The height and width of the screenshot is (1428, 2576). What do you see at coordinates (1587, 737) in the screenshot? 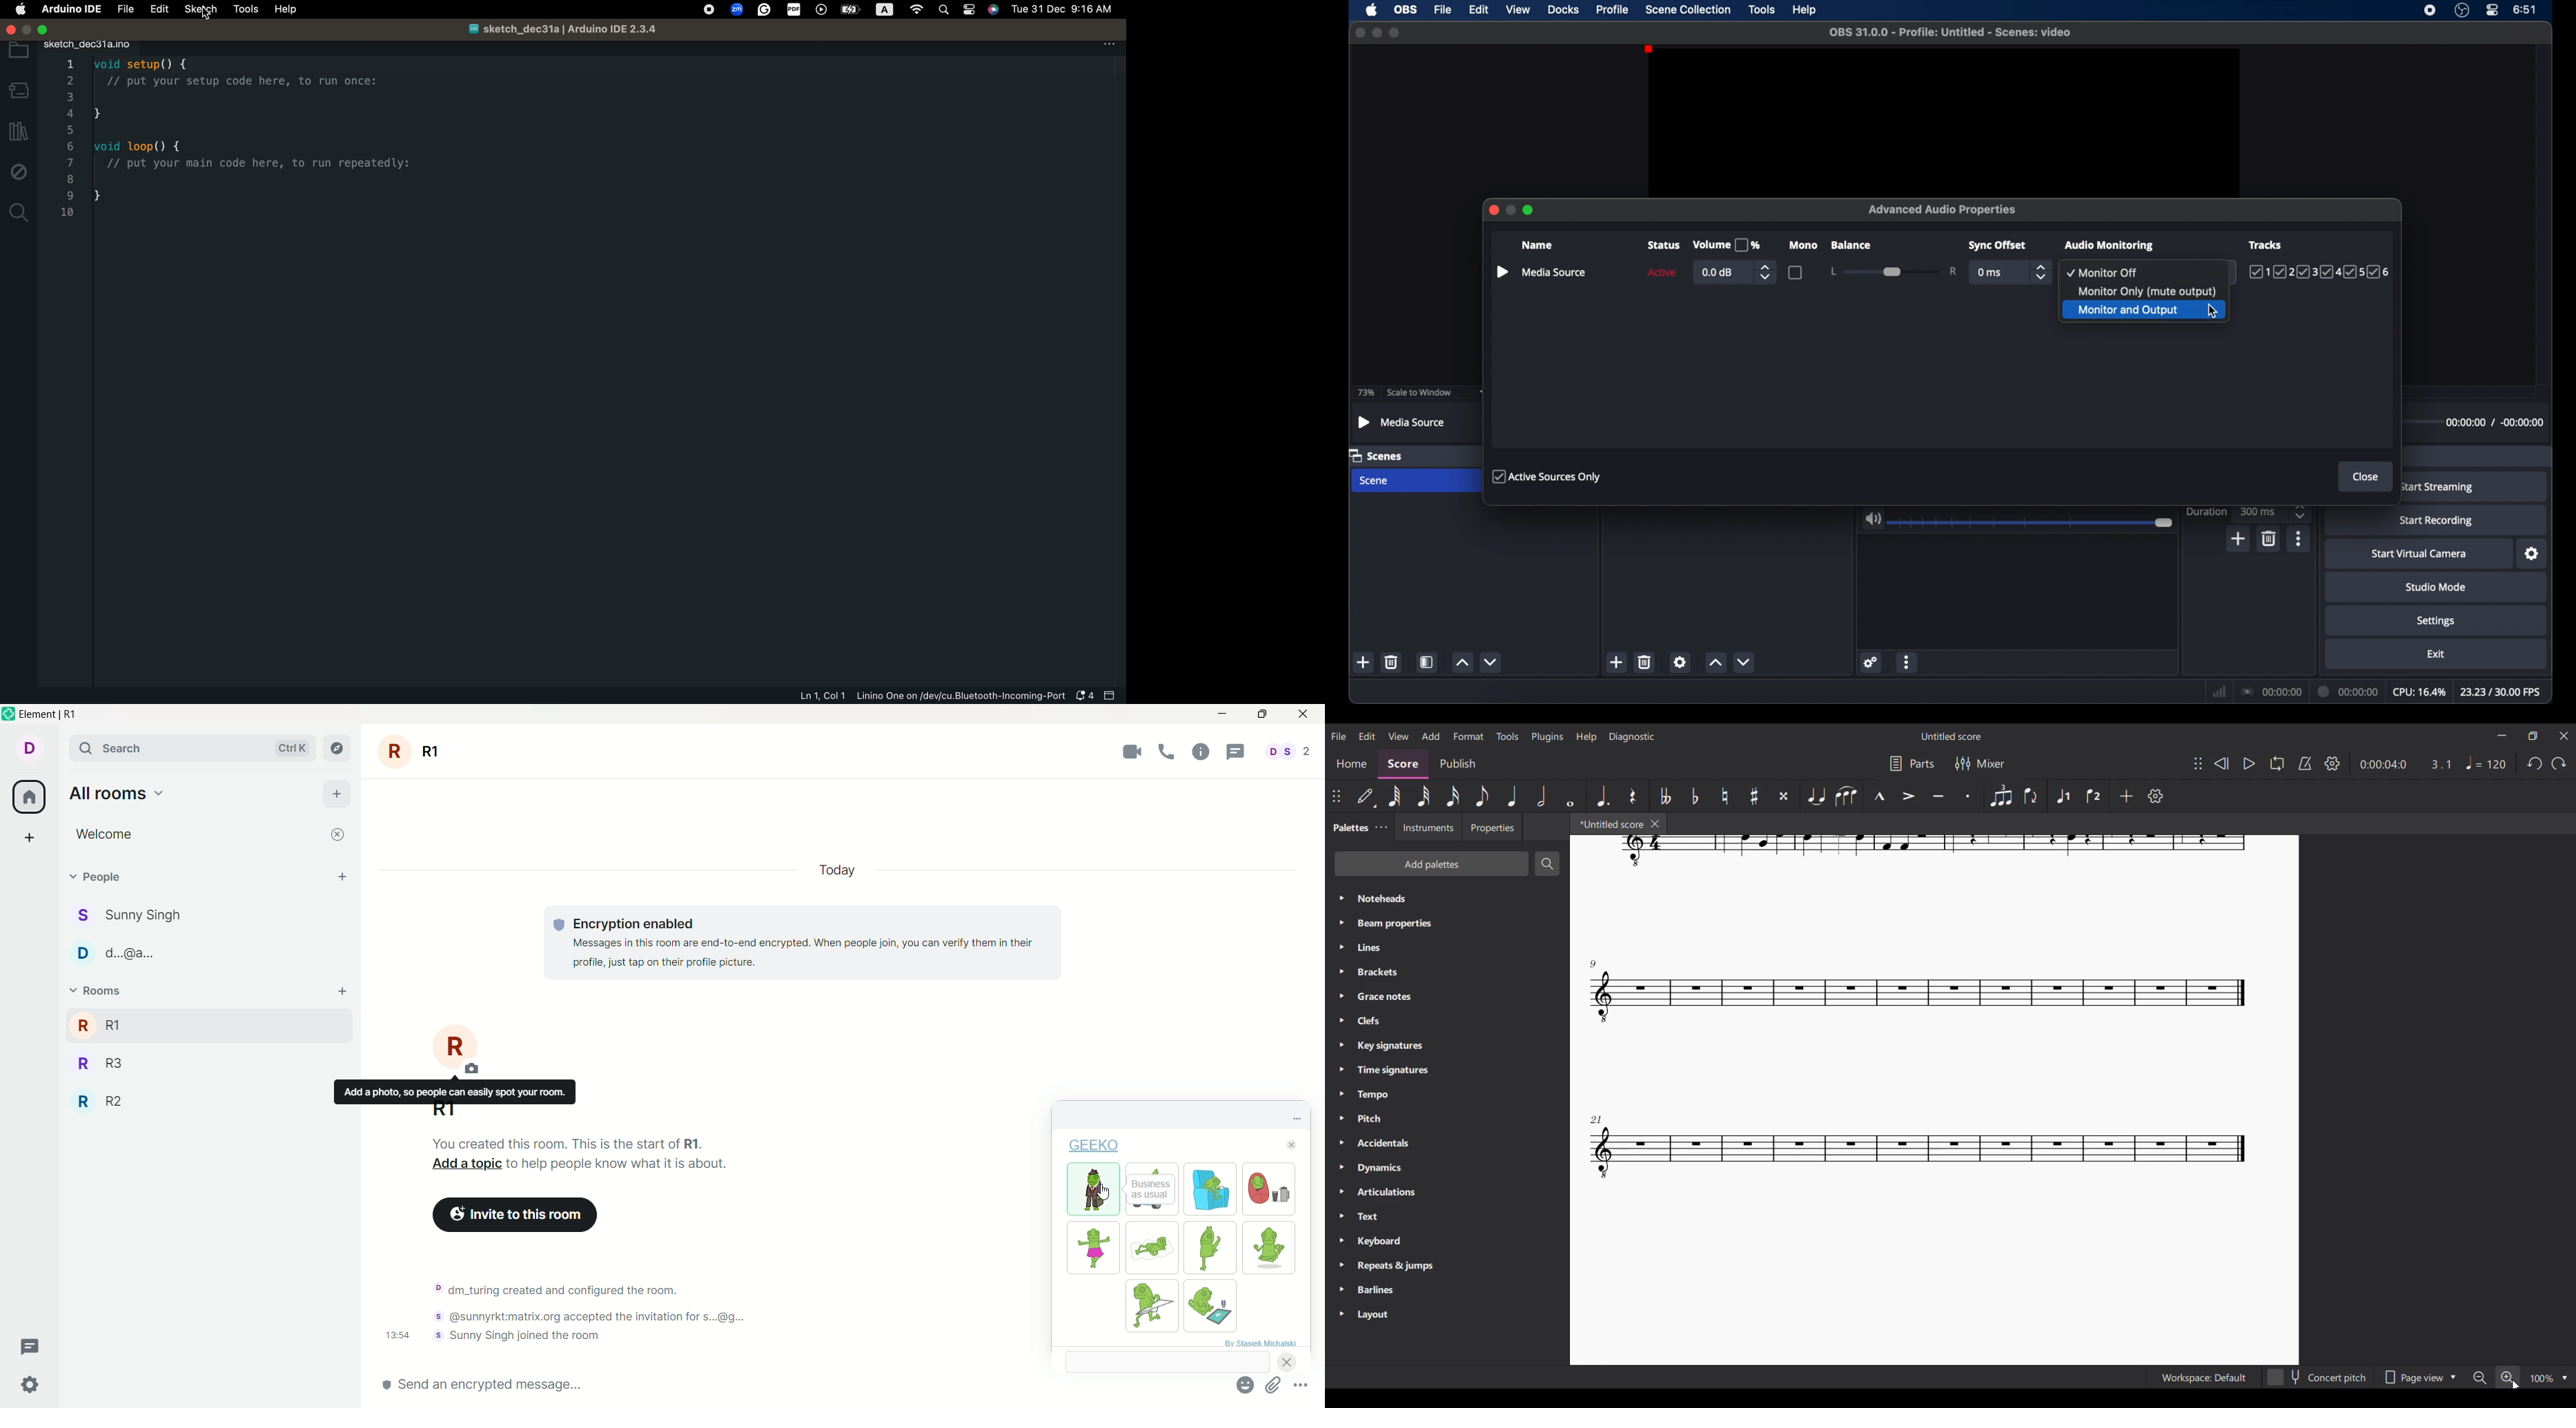
I see `Help menu` at bounding box center [1587, 737].